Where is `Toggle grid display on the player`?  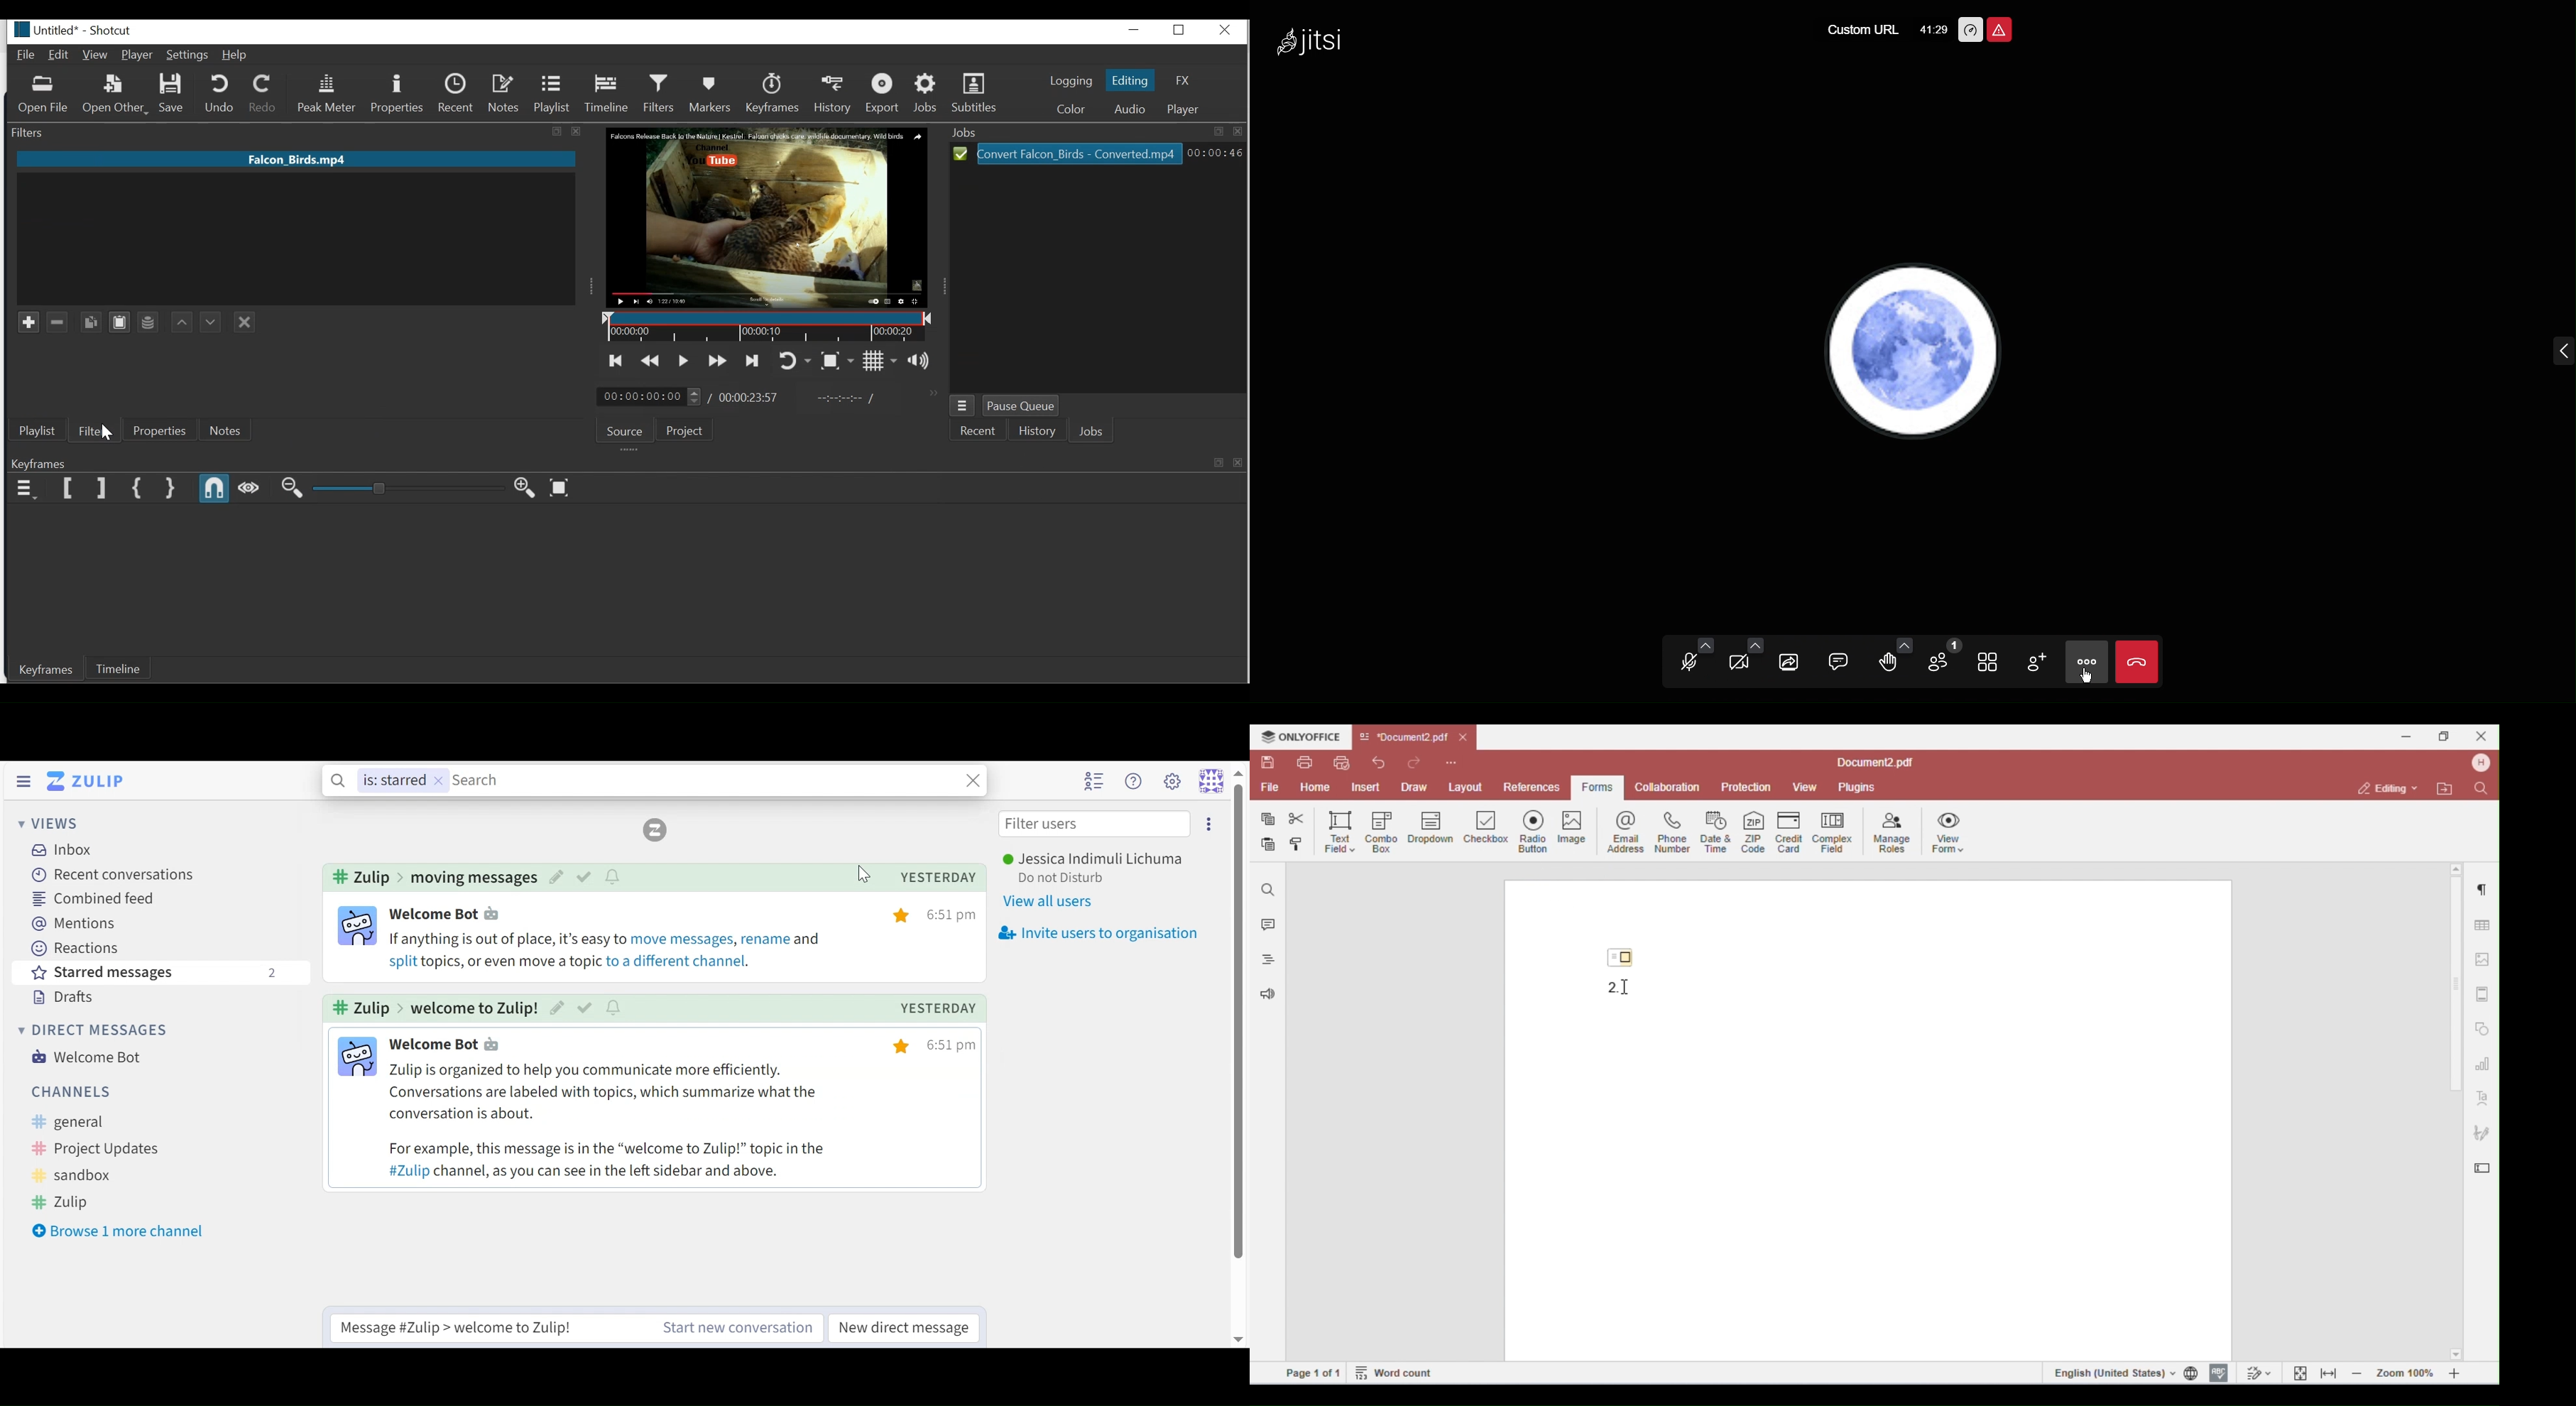
Toggle grid display on the player is located at coordinates (880, 360).